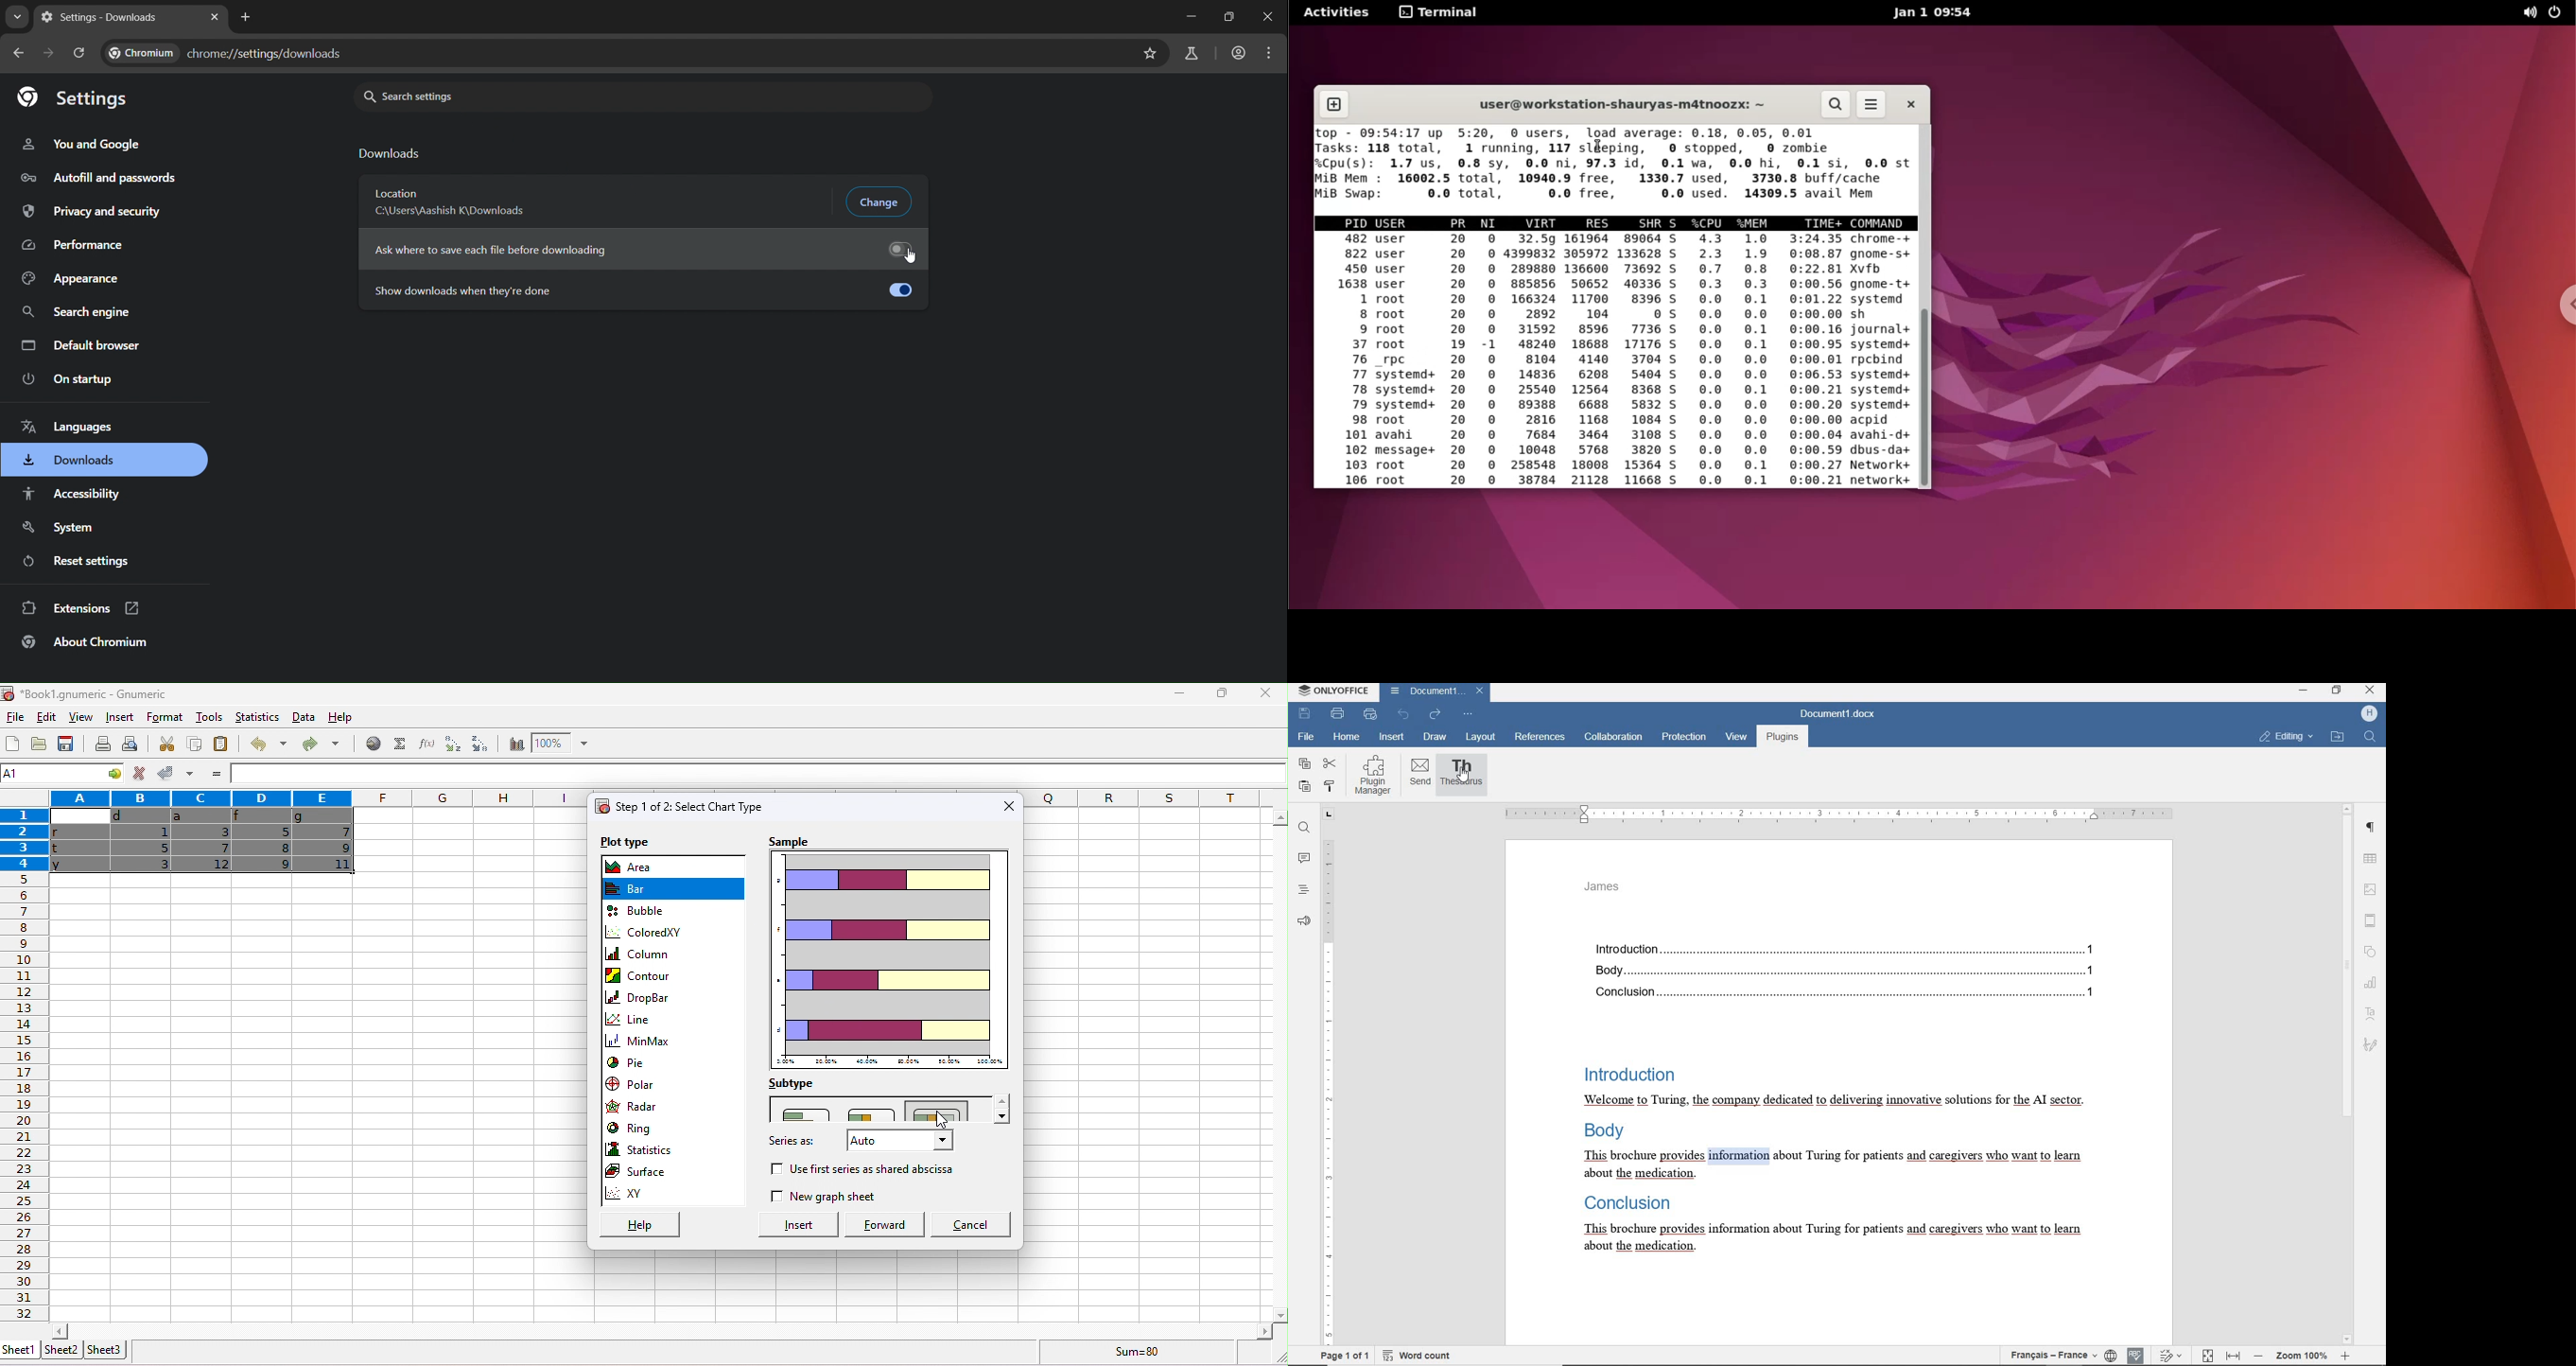 The width and height of the screenshot is (2576, 1372). I want to click on vertical slider, so click(1279, 1064).